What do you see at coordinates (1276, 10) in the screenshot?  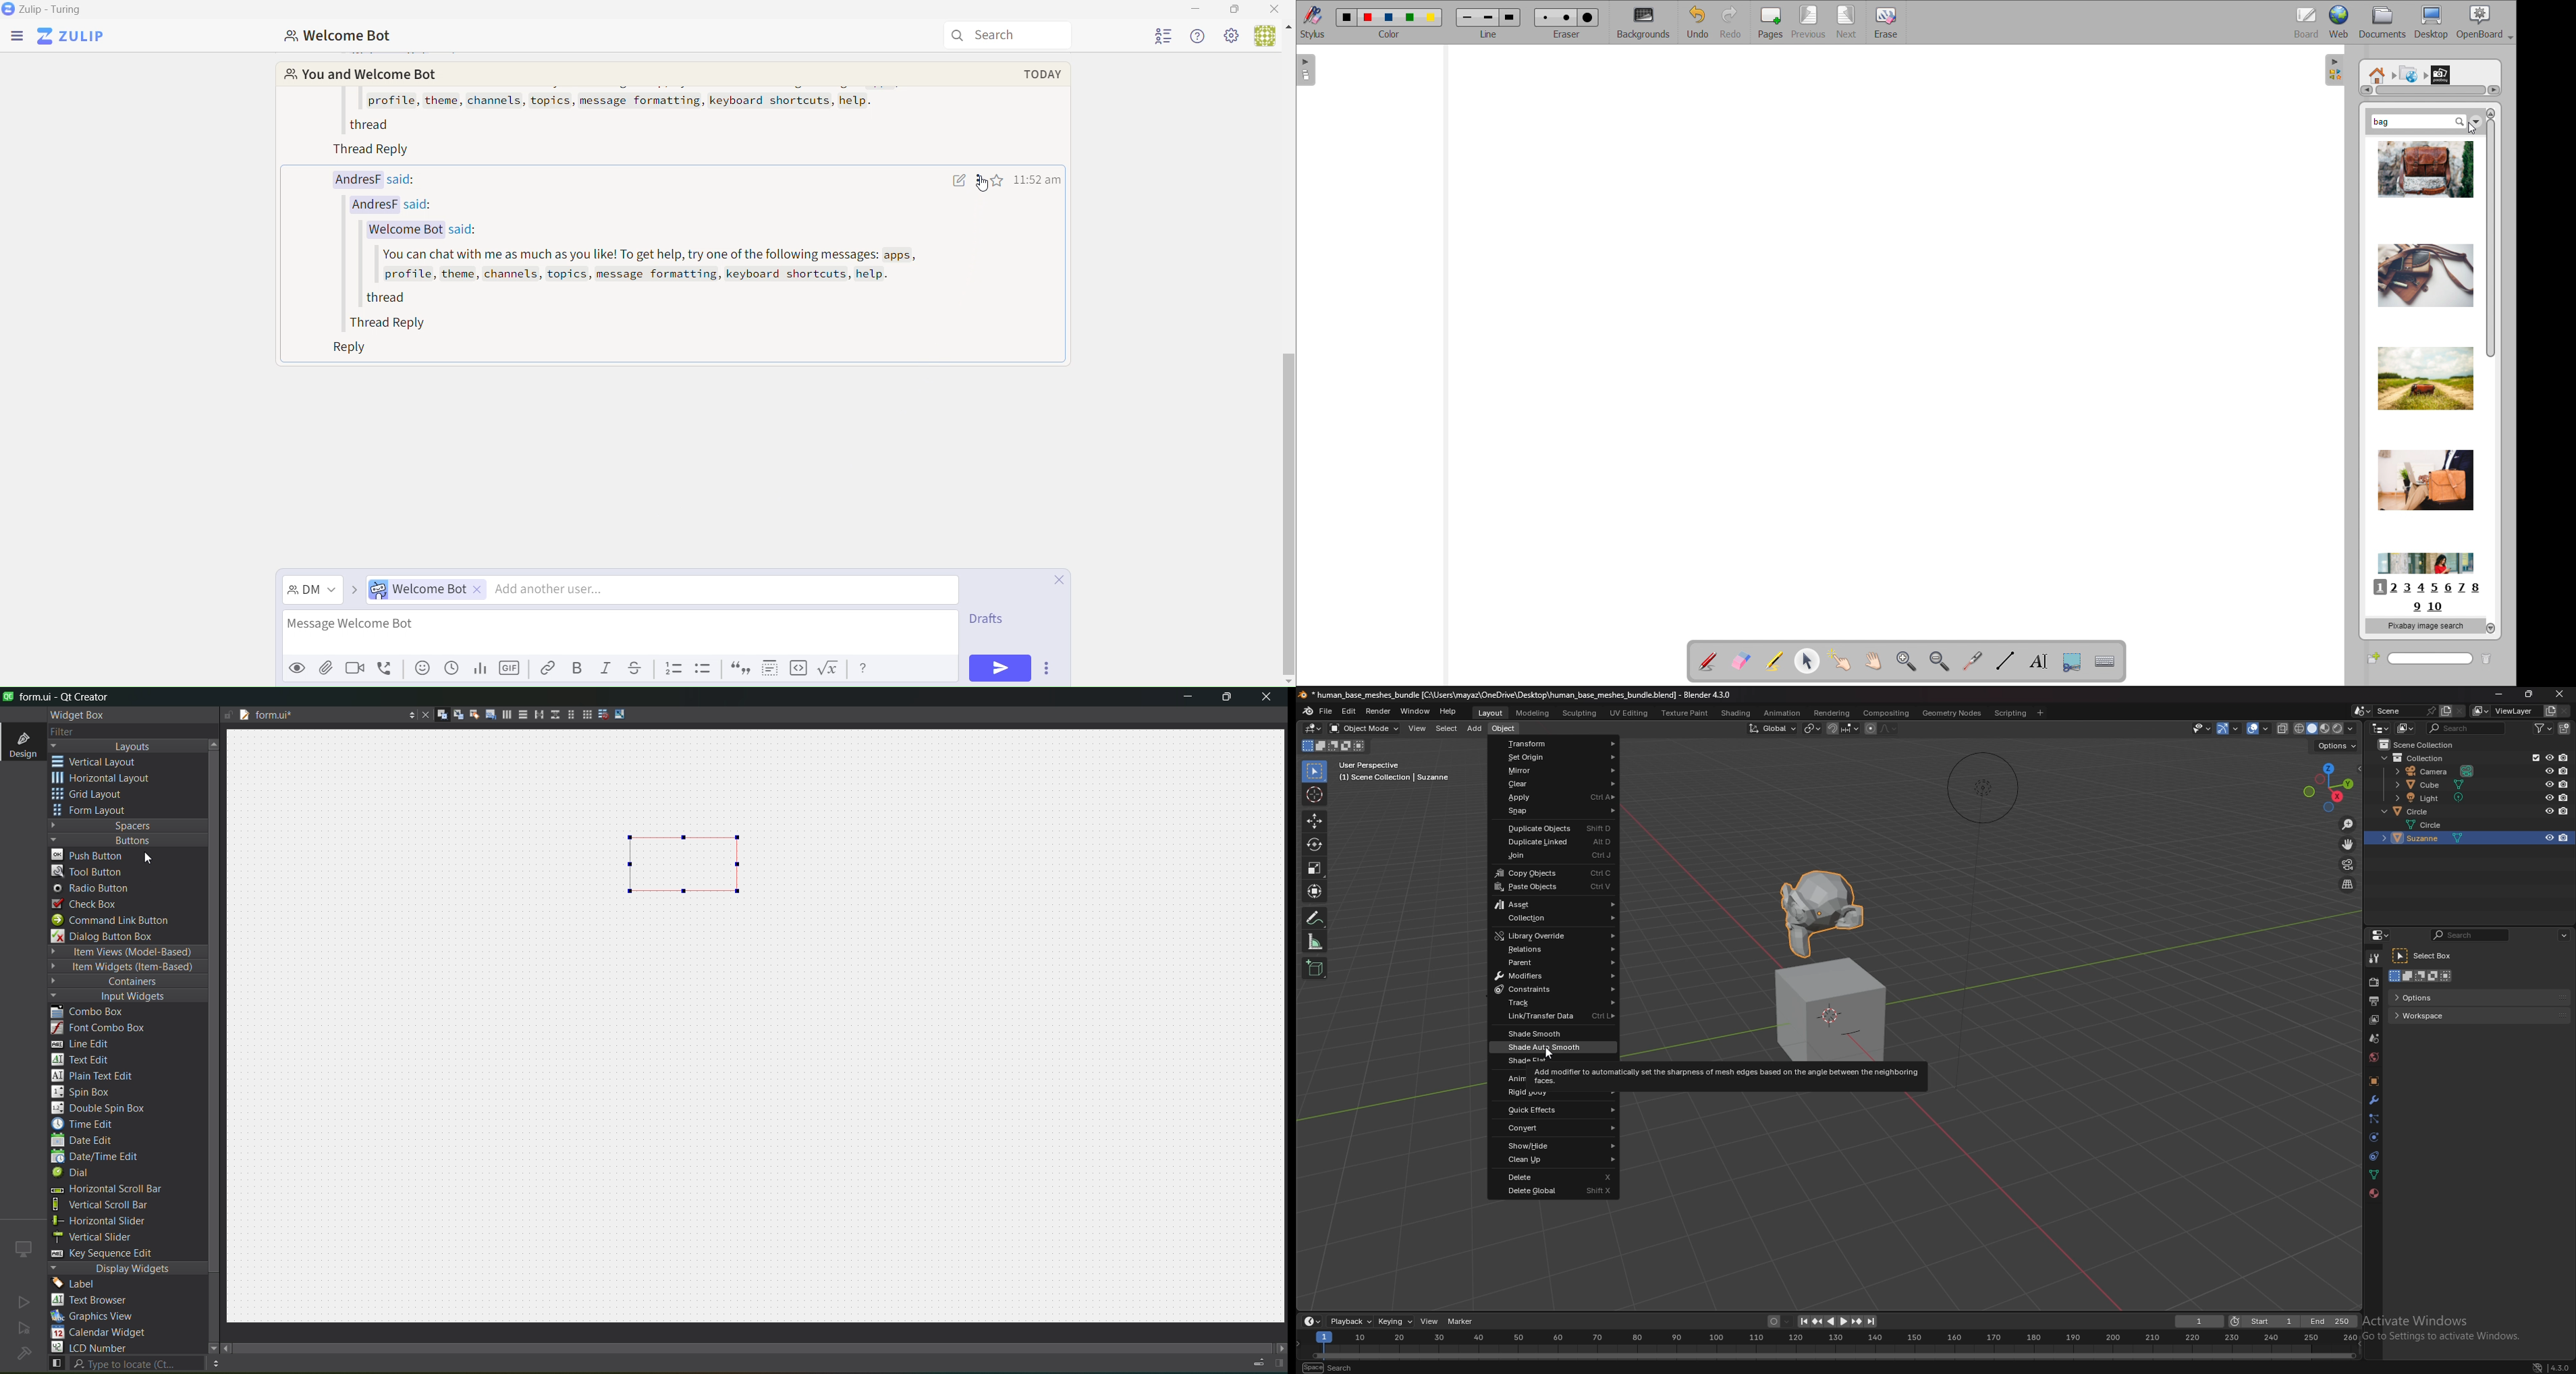 I see `Close` at bounding box center [1276, 10].